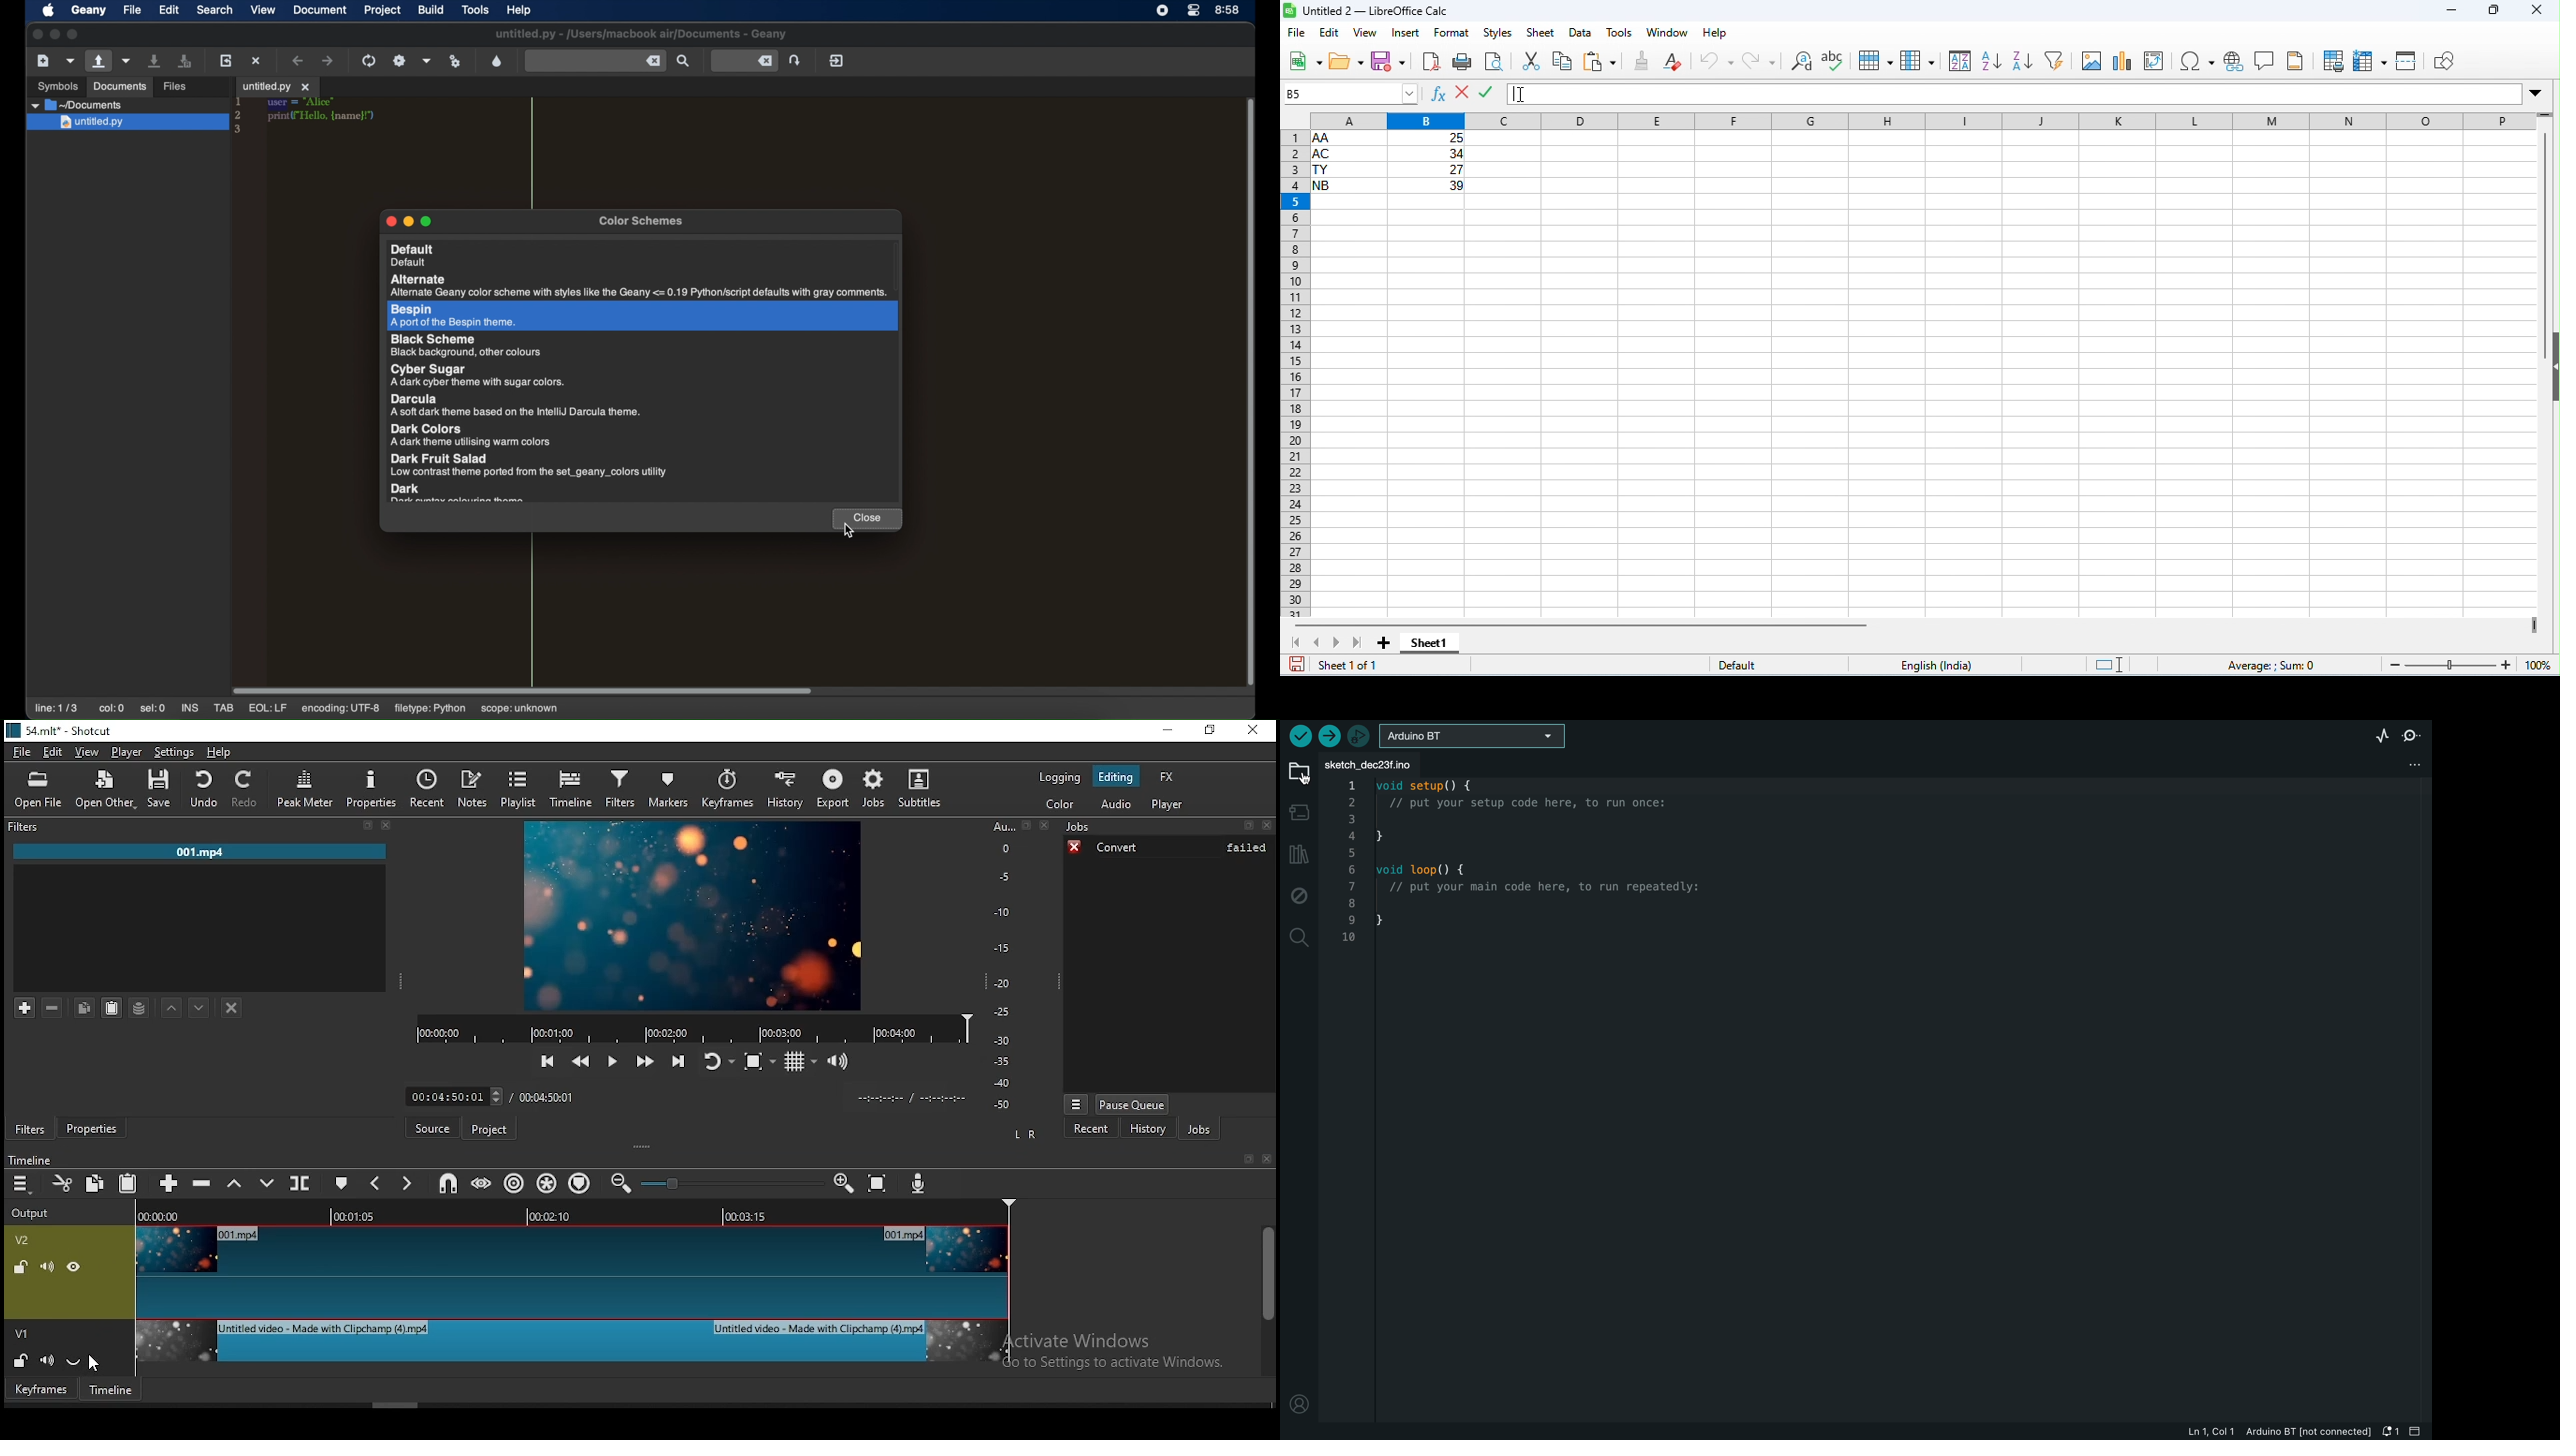 This screenshot has height=1456, width=2576. I want to click on horizontal scroll bar, so click(1582, 625).